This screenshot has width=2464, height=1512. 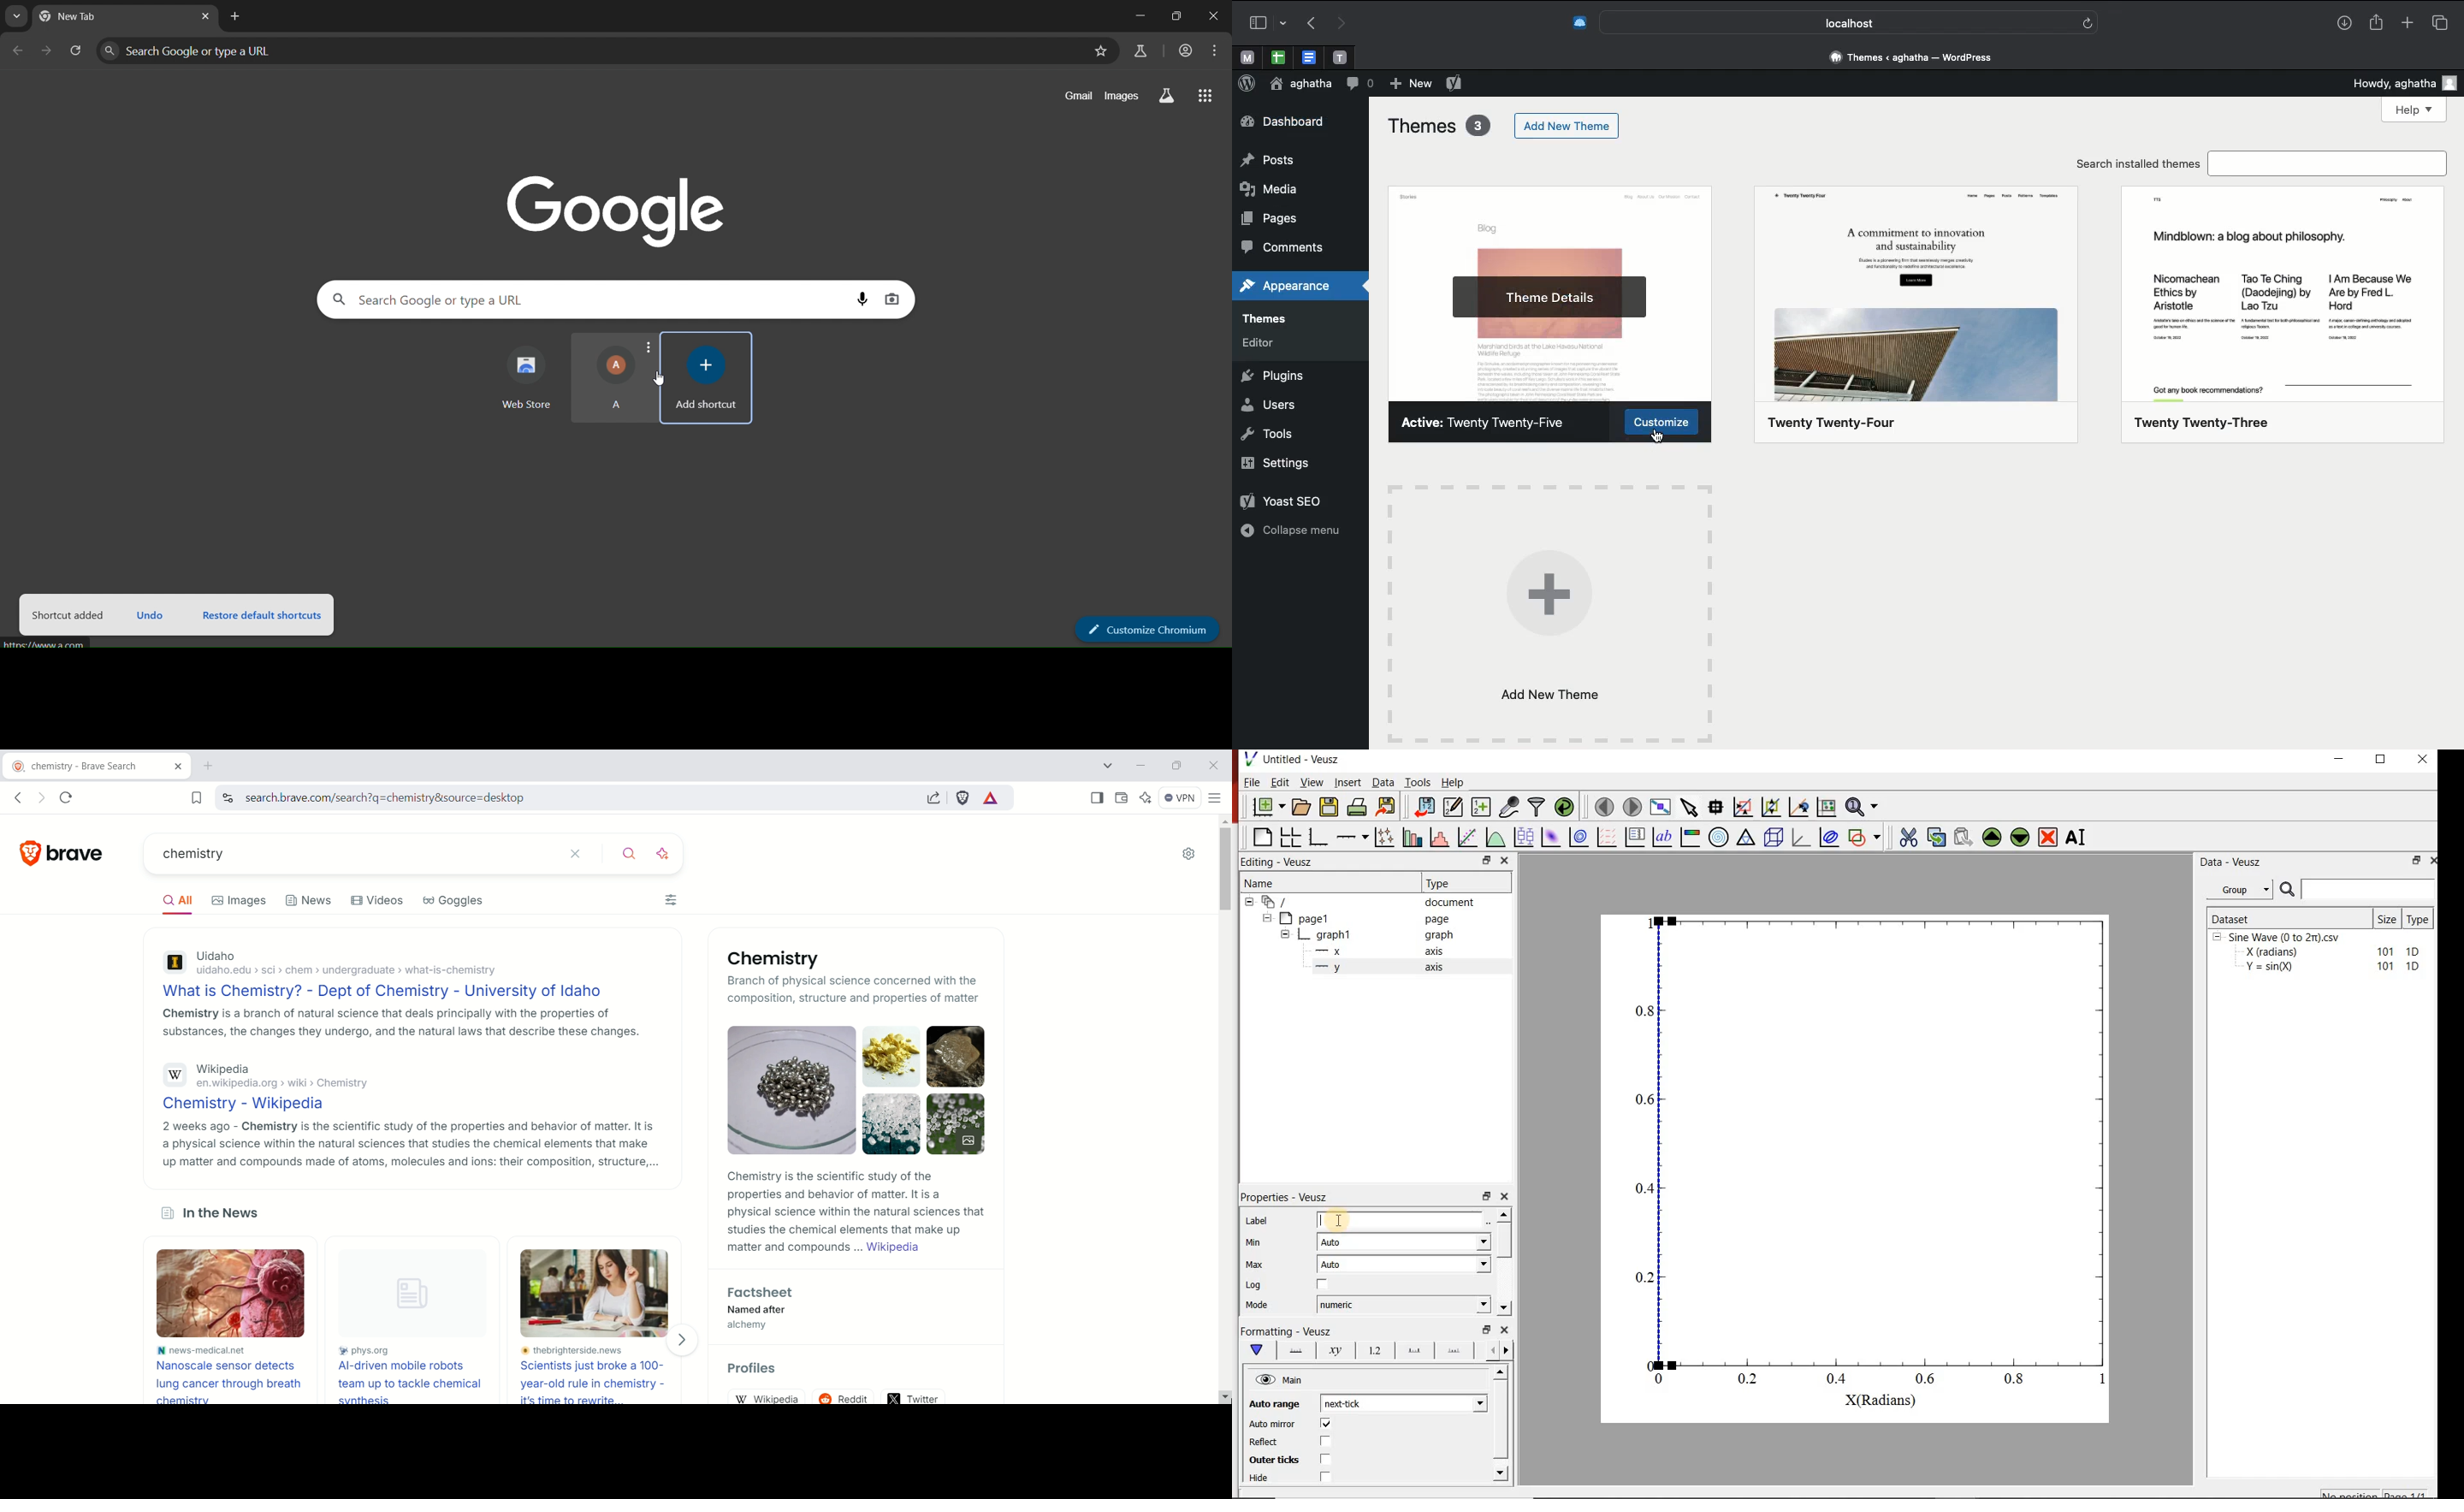 I want to click on Min, so click(x=1254, y=1241).